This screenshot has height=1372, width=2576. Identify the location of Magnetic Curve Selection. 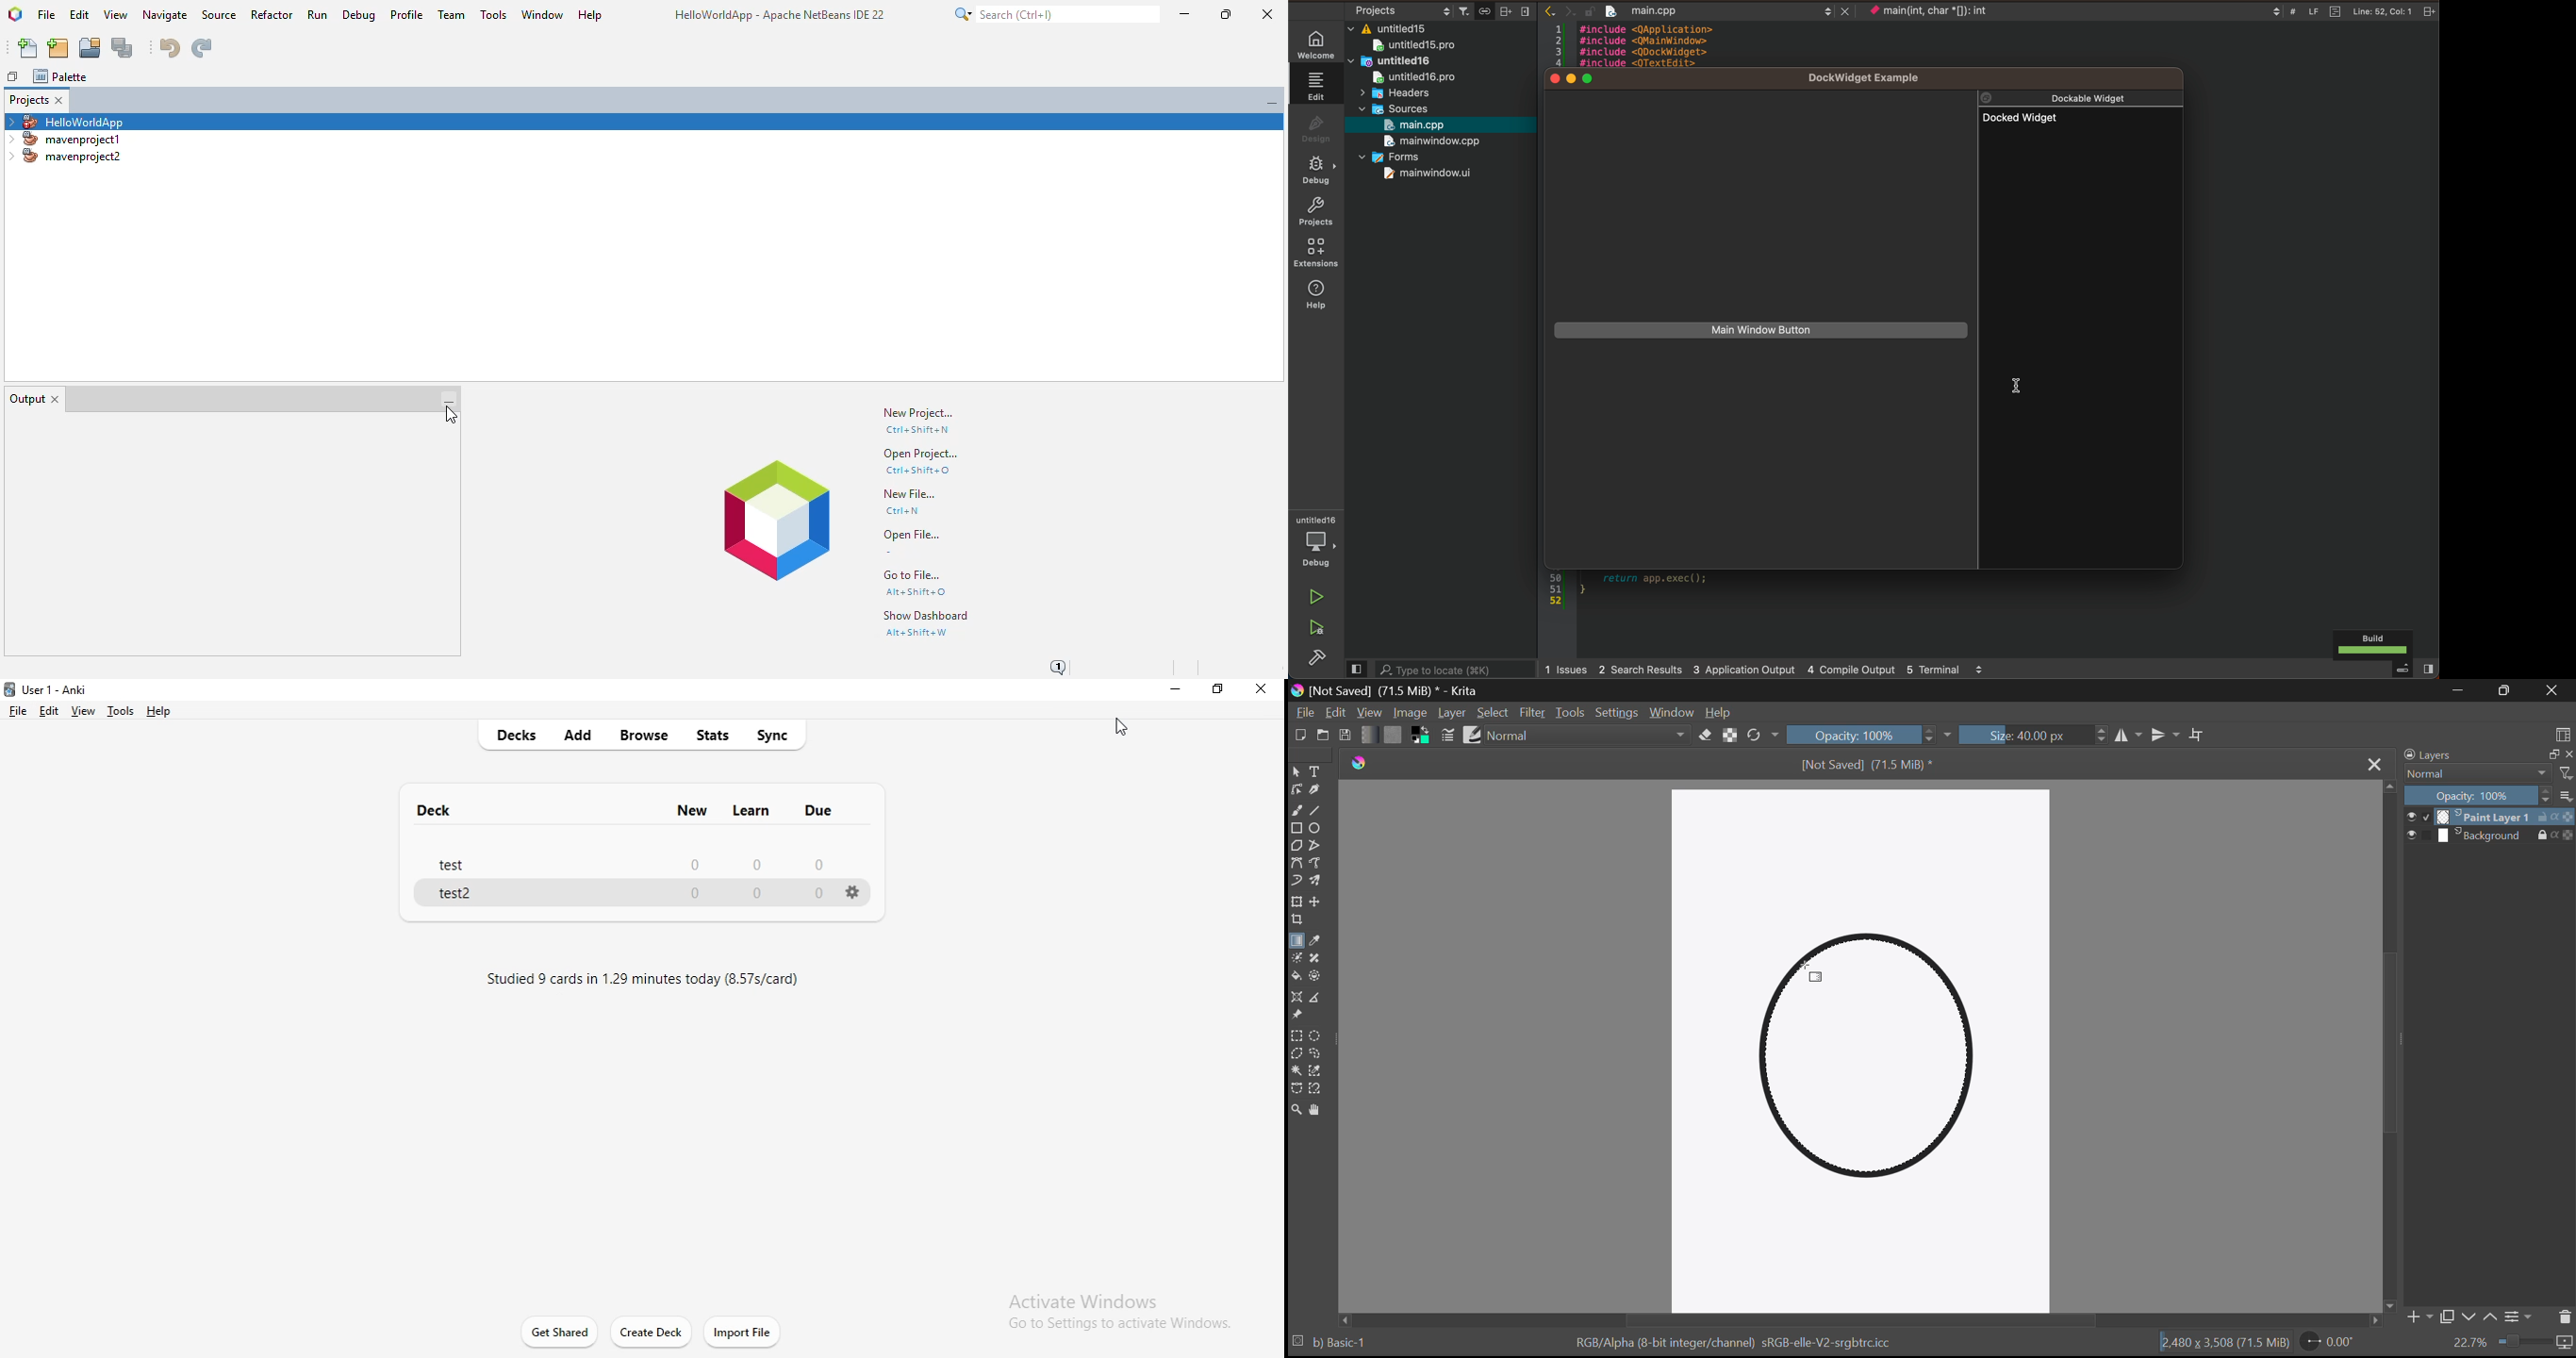
(1320, 1090).